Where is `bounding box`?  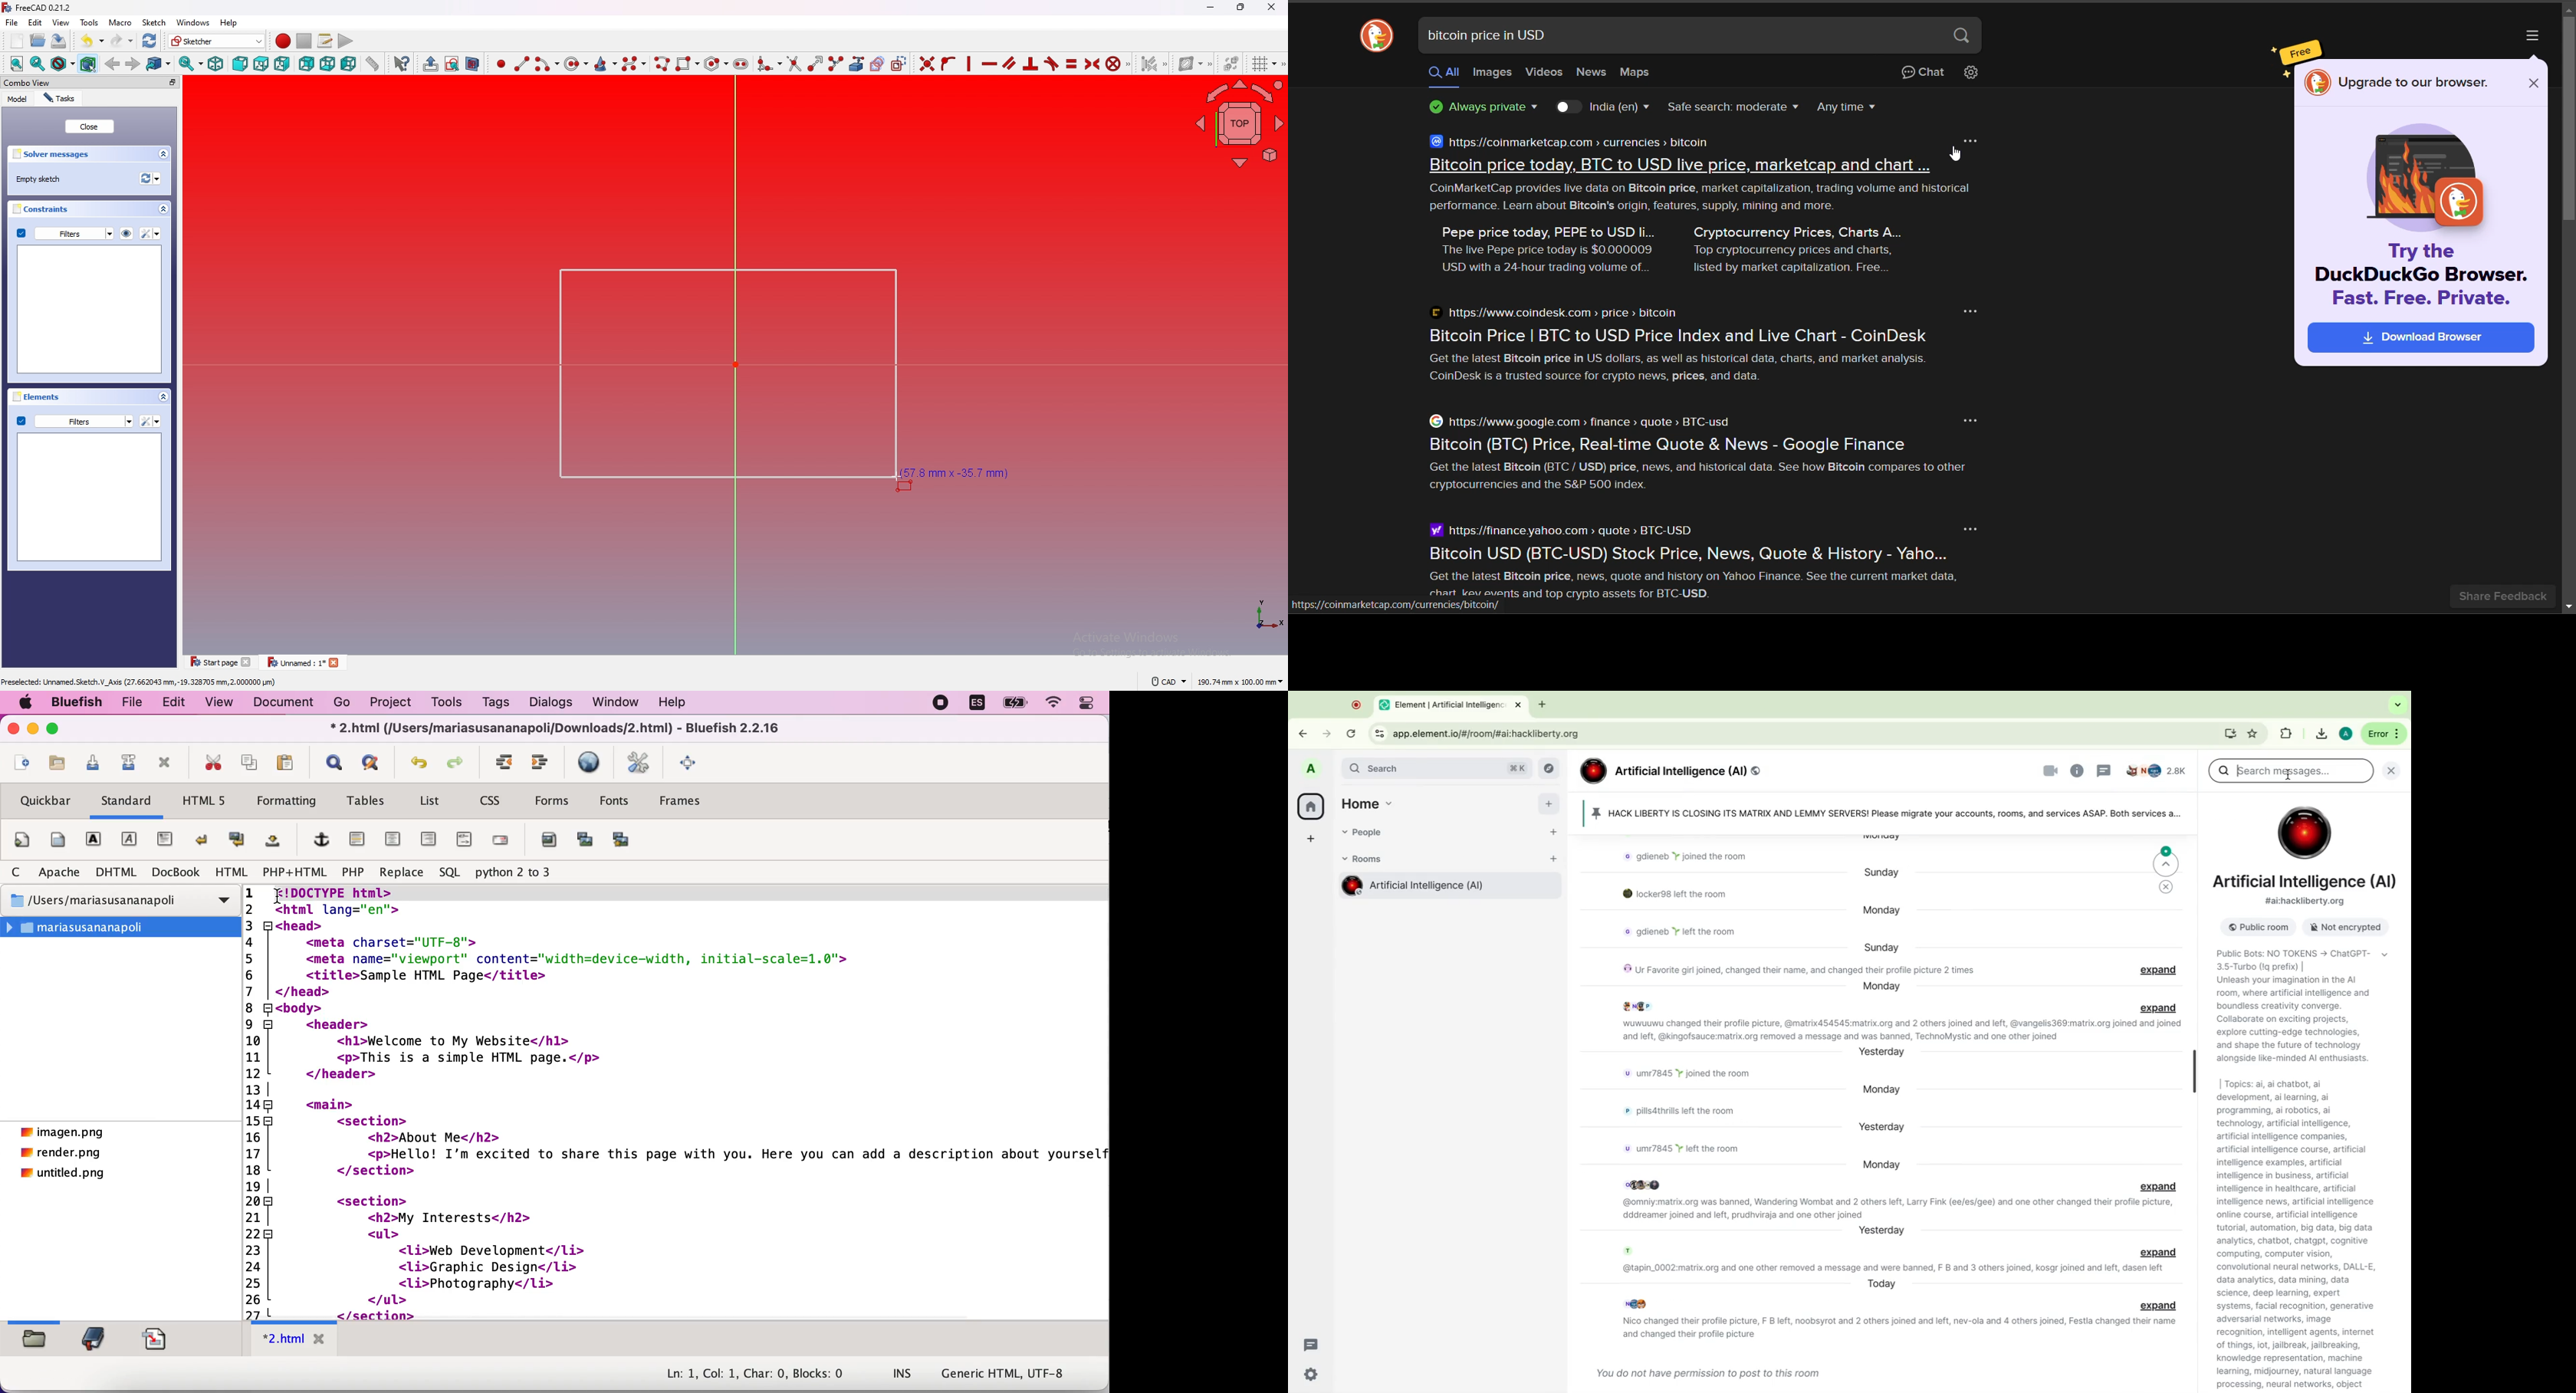
bounding box is located at coordinates (89, 64).